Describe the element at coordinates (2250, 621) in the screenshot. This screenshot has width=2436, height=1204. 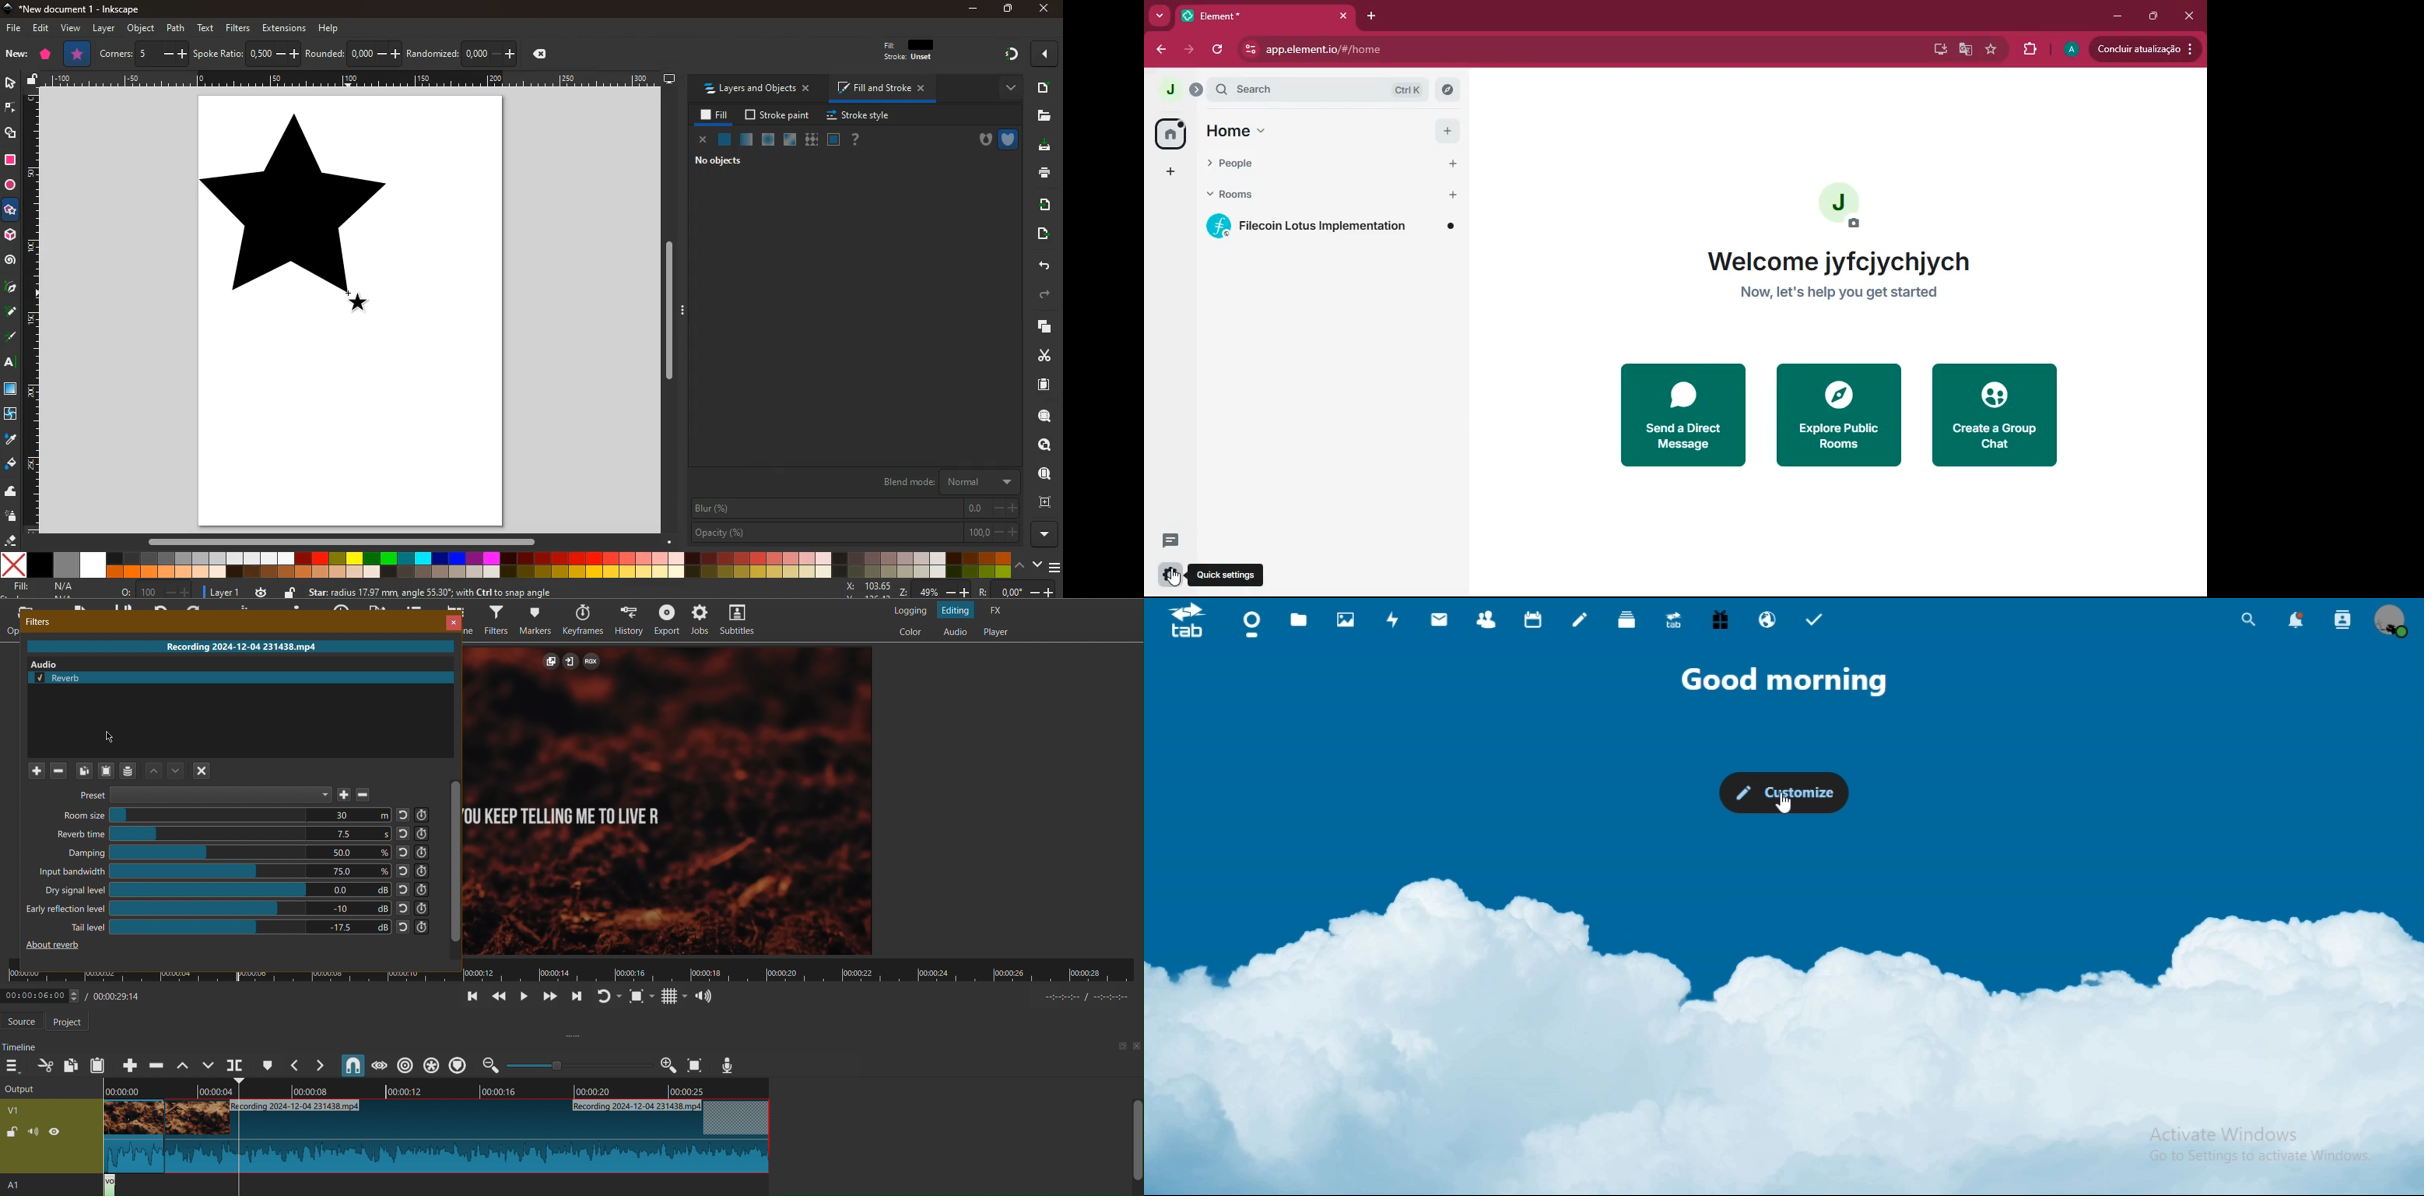
I see `search` at that location.